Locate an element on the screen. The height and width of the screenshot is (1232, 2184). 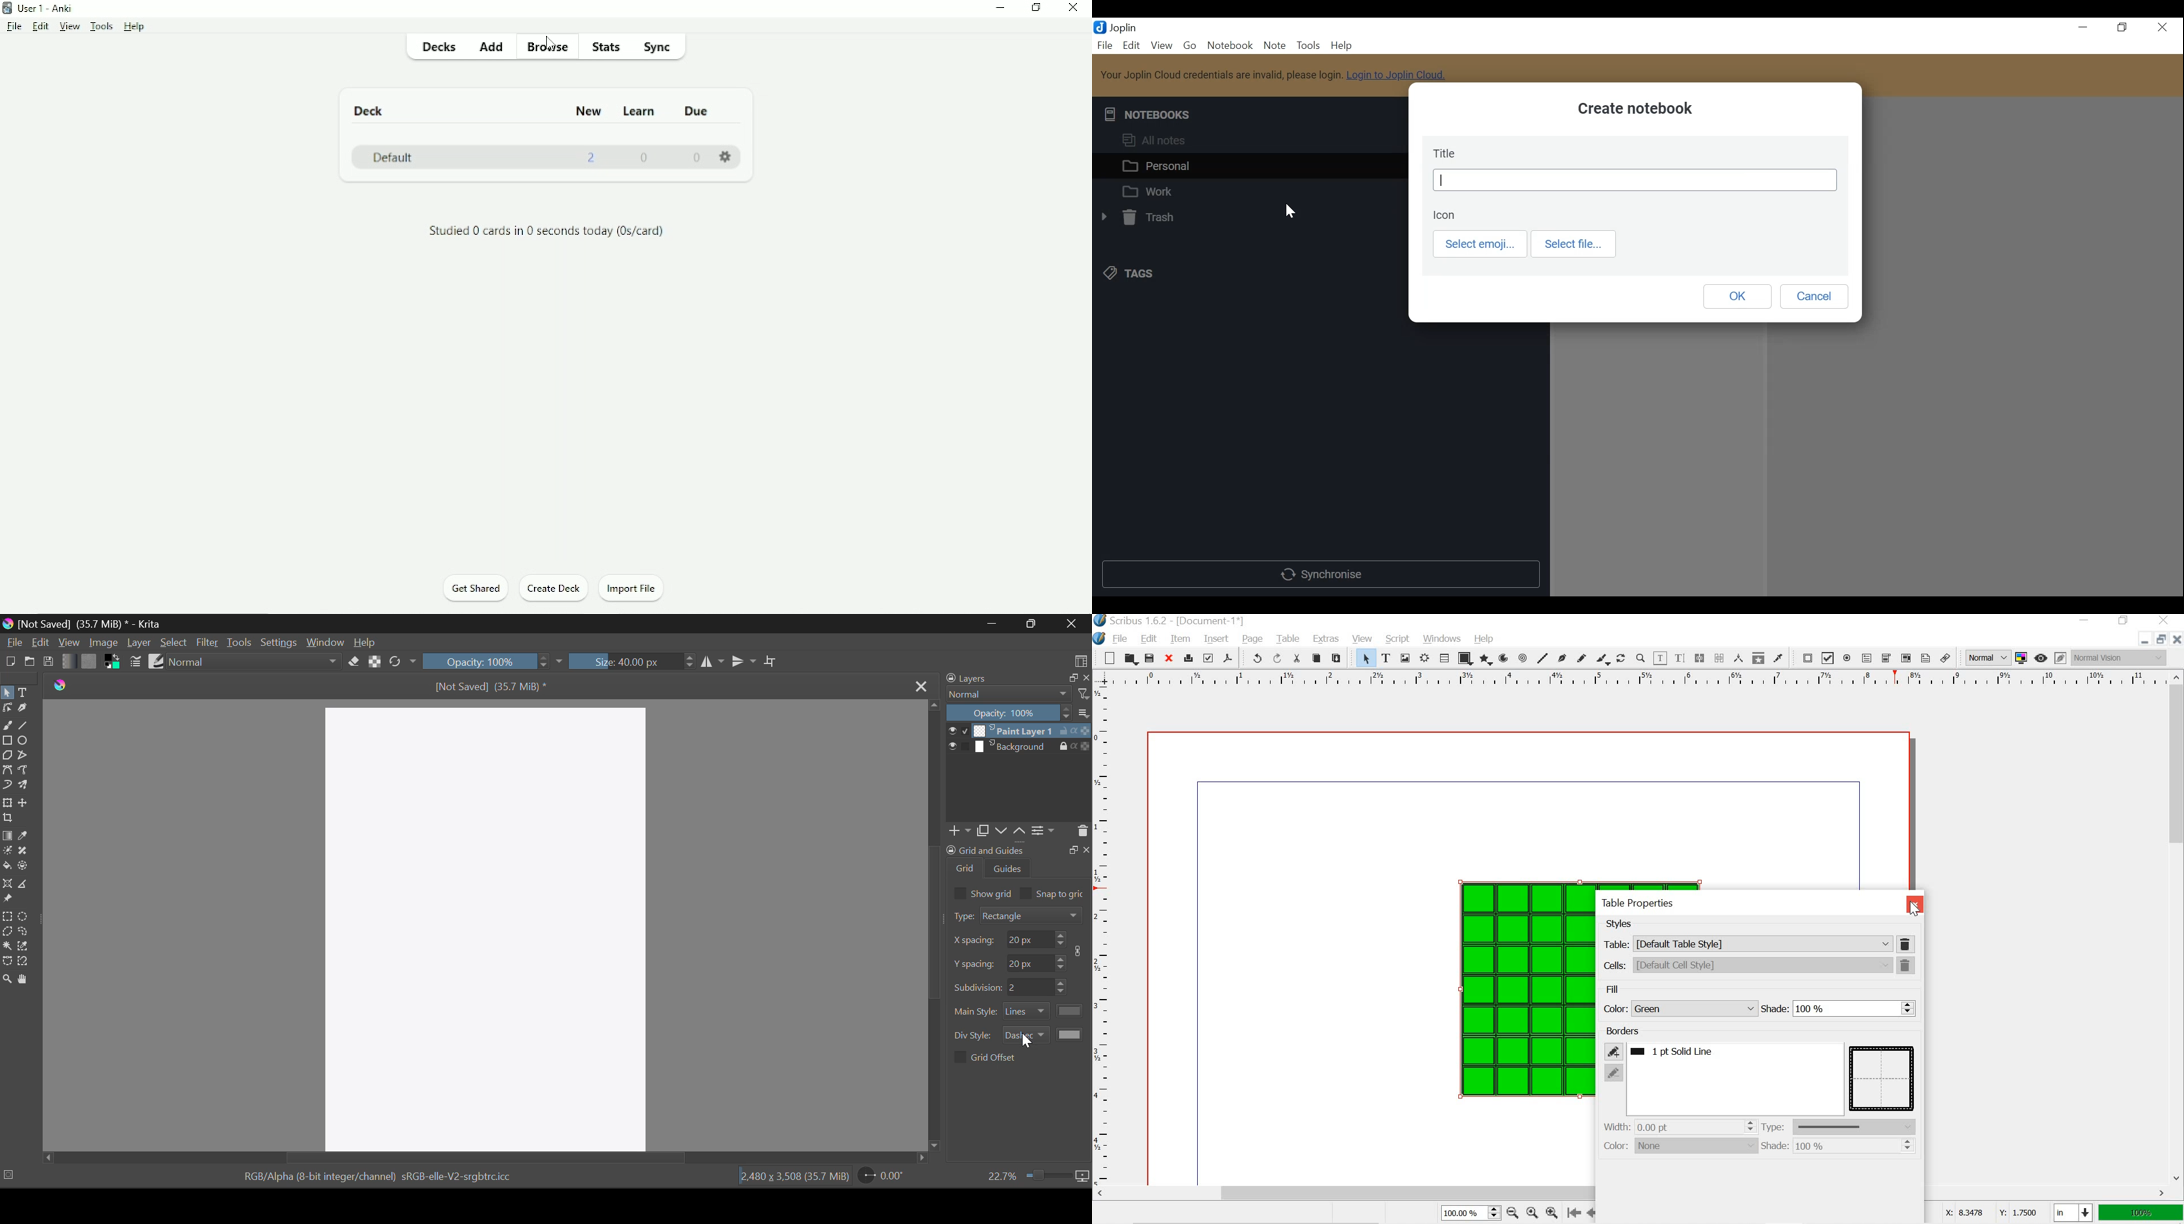
cells: [Default Cell Style] is located at coordinates (1747, 965).